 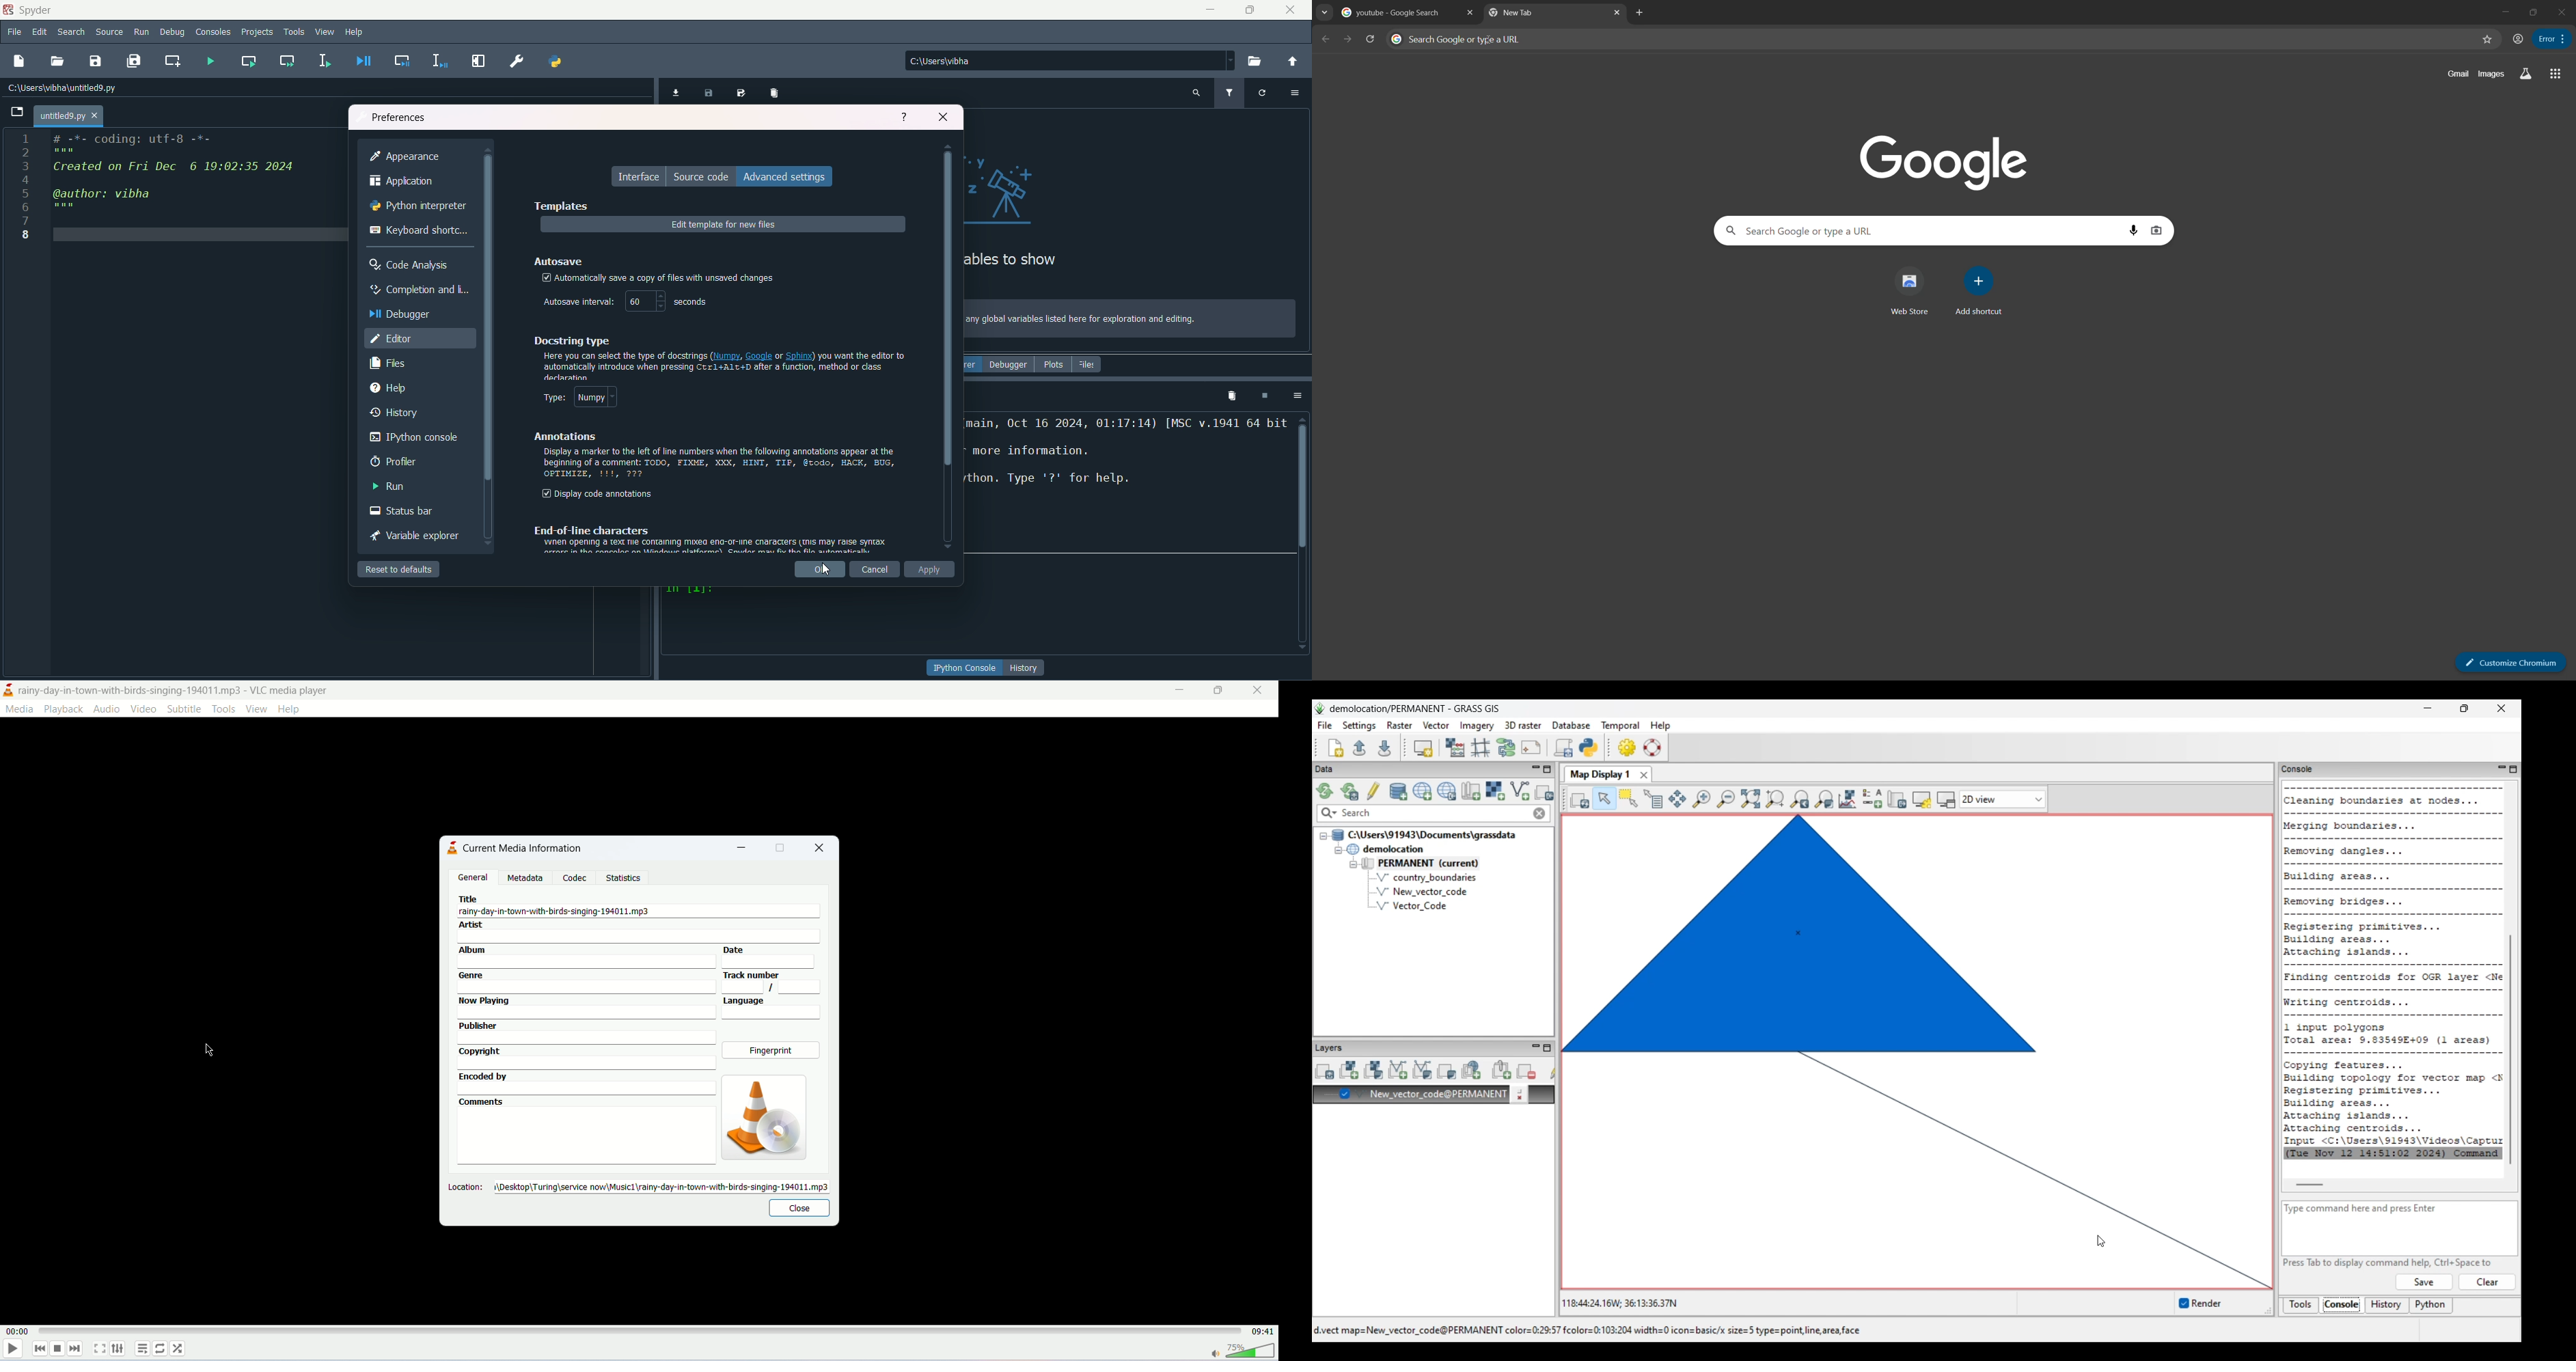 I want to click on filter variable, so click(x=1229, y=93).